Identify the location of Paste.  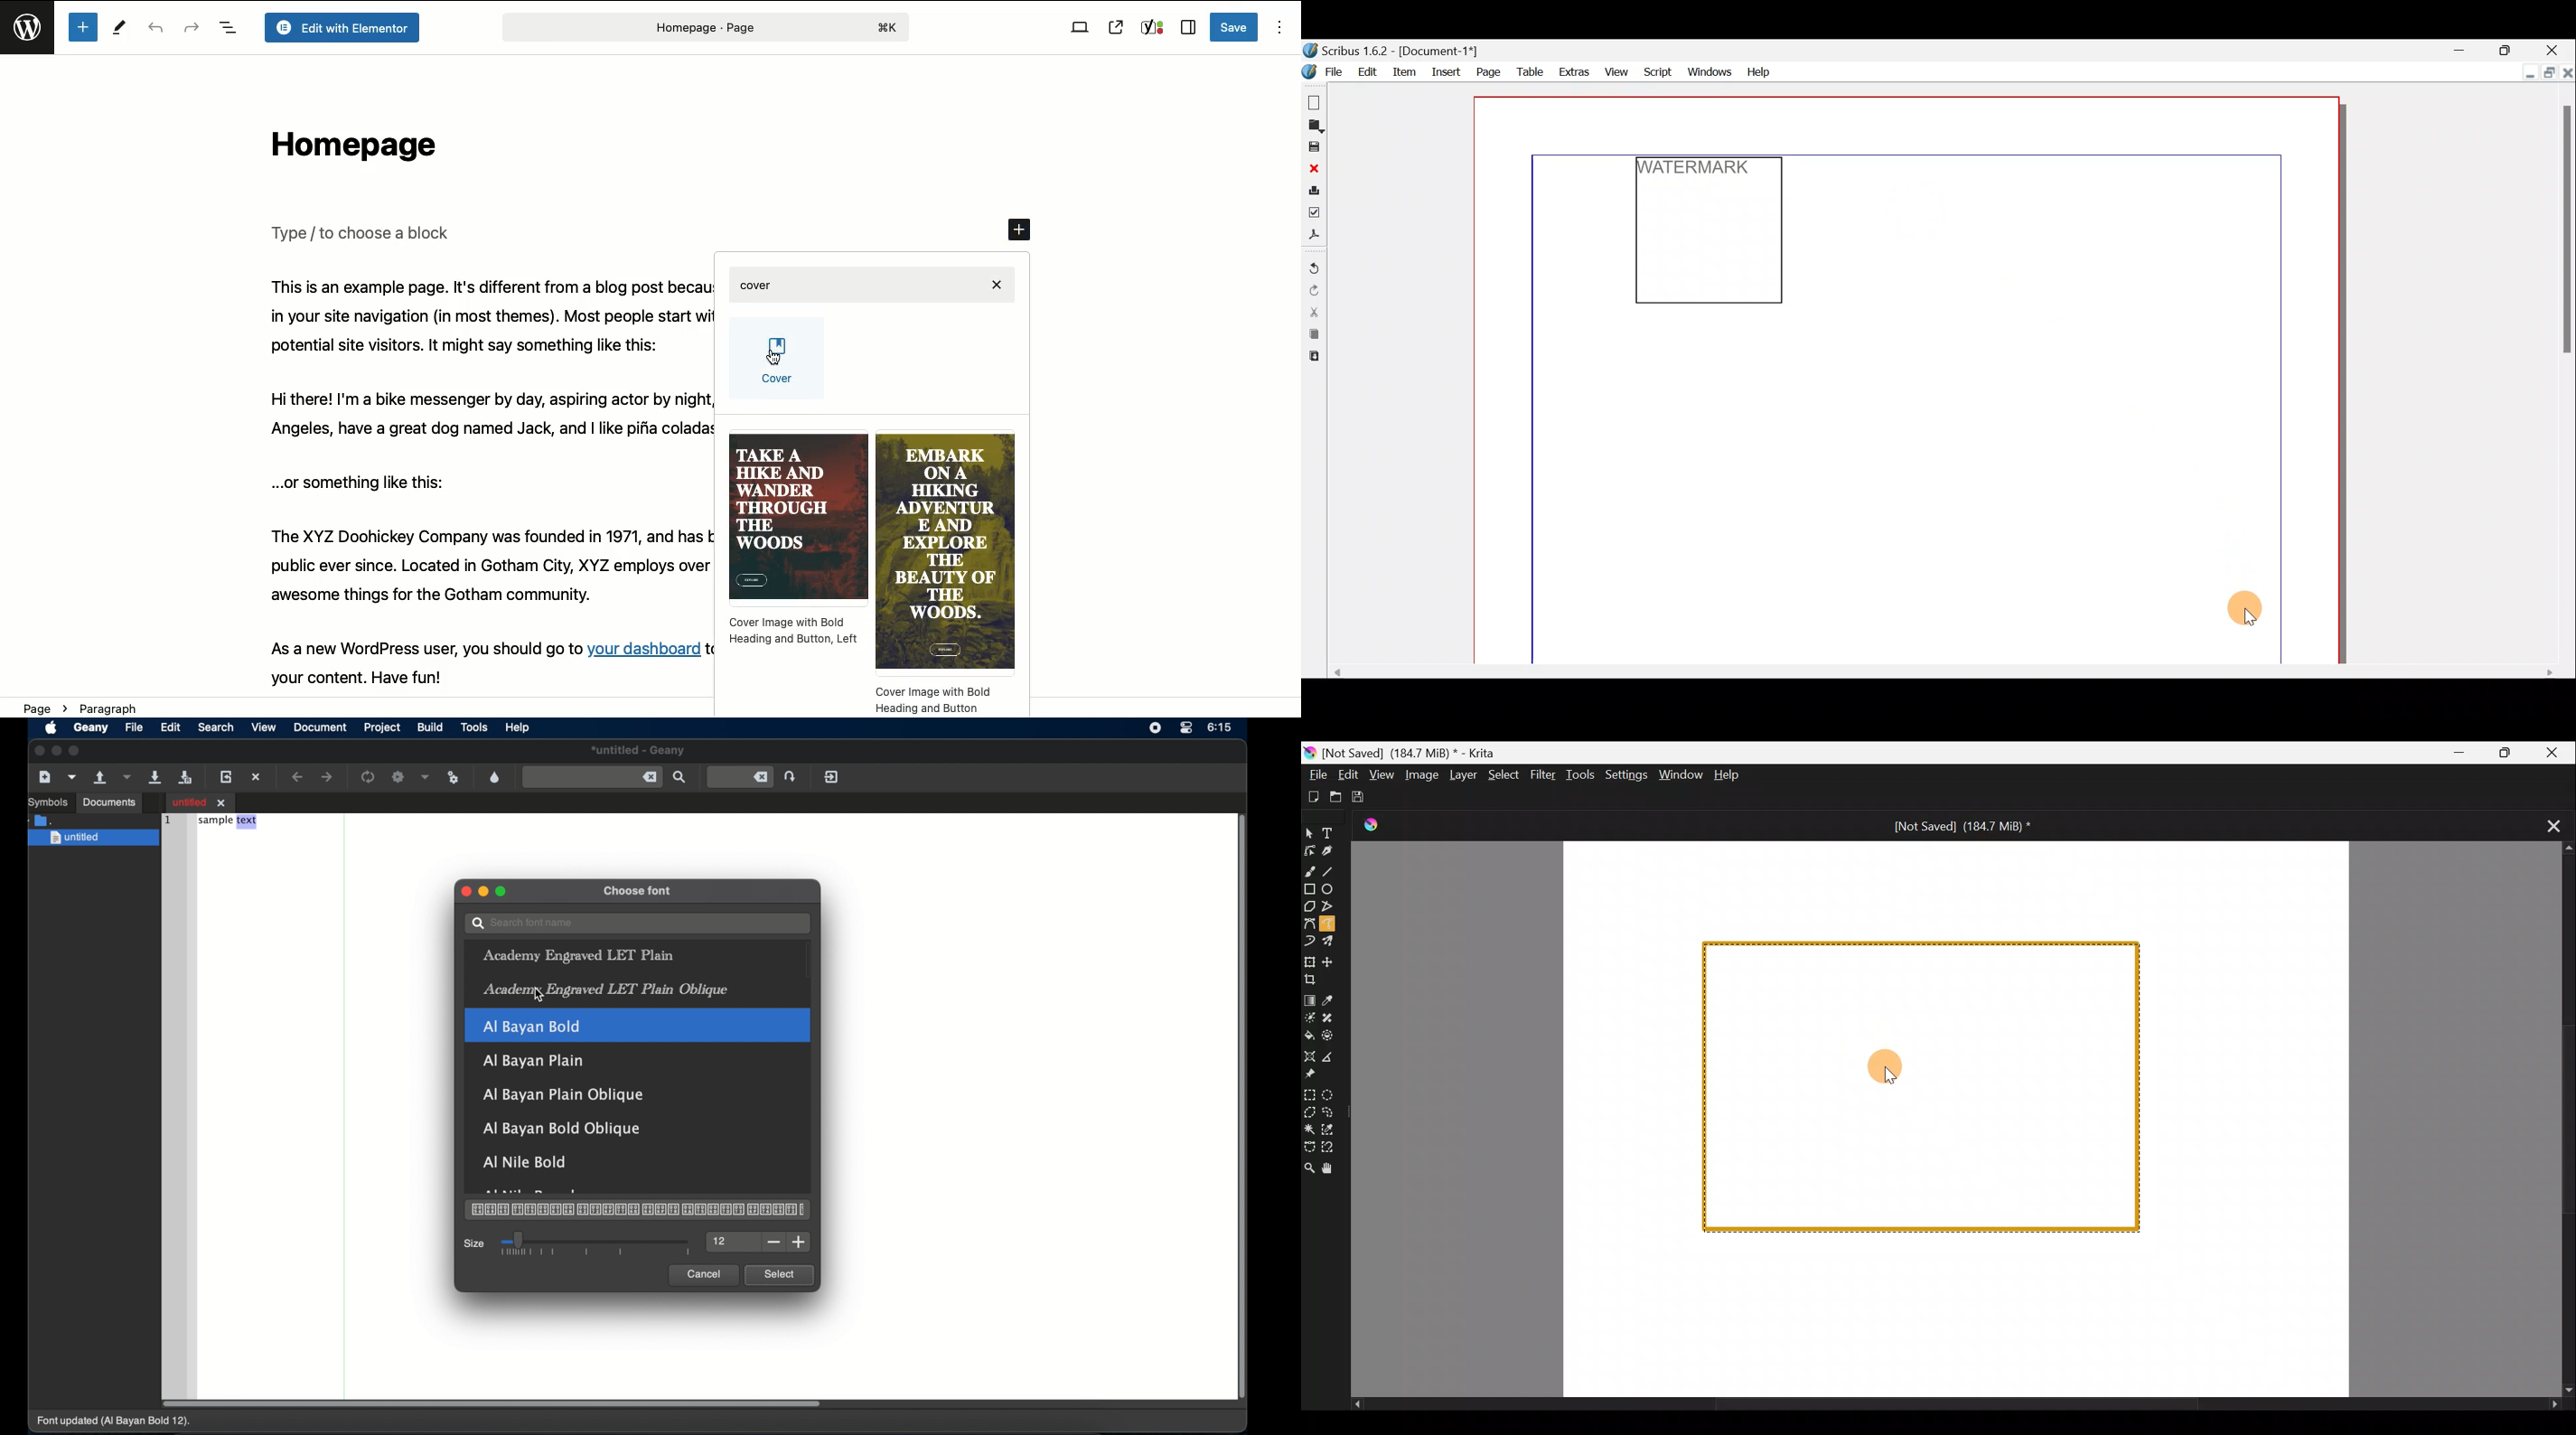
(1312, 358).